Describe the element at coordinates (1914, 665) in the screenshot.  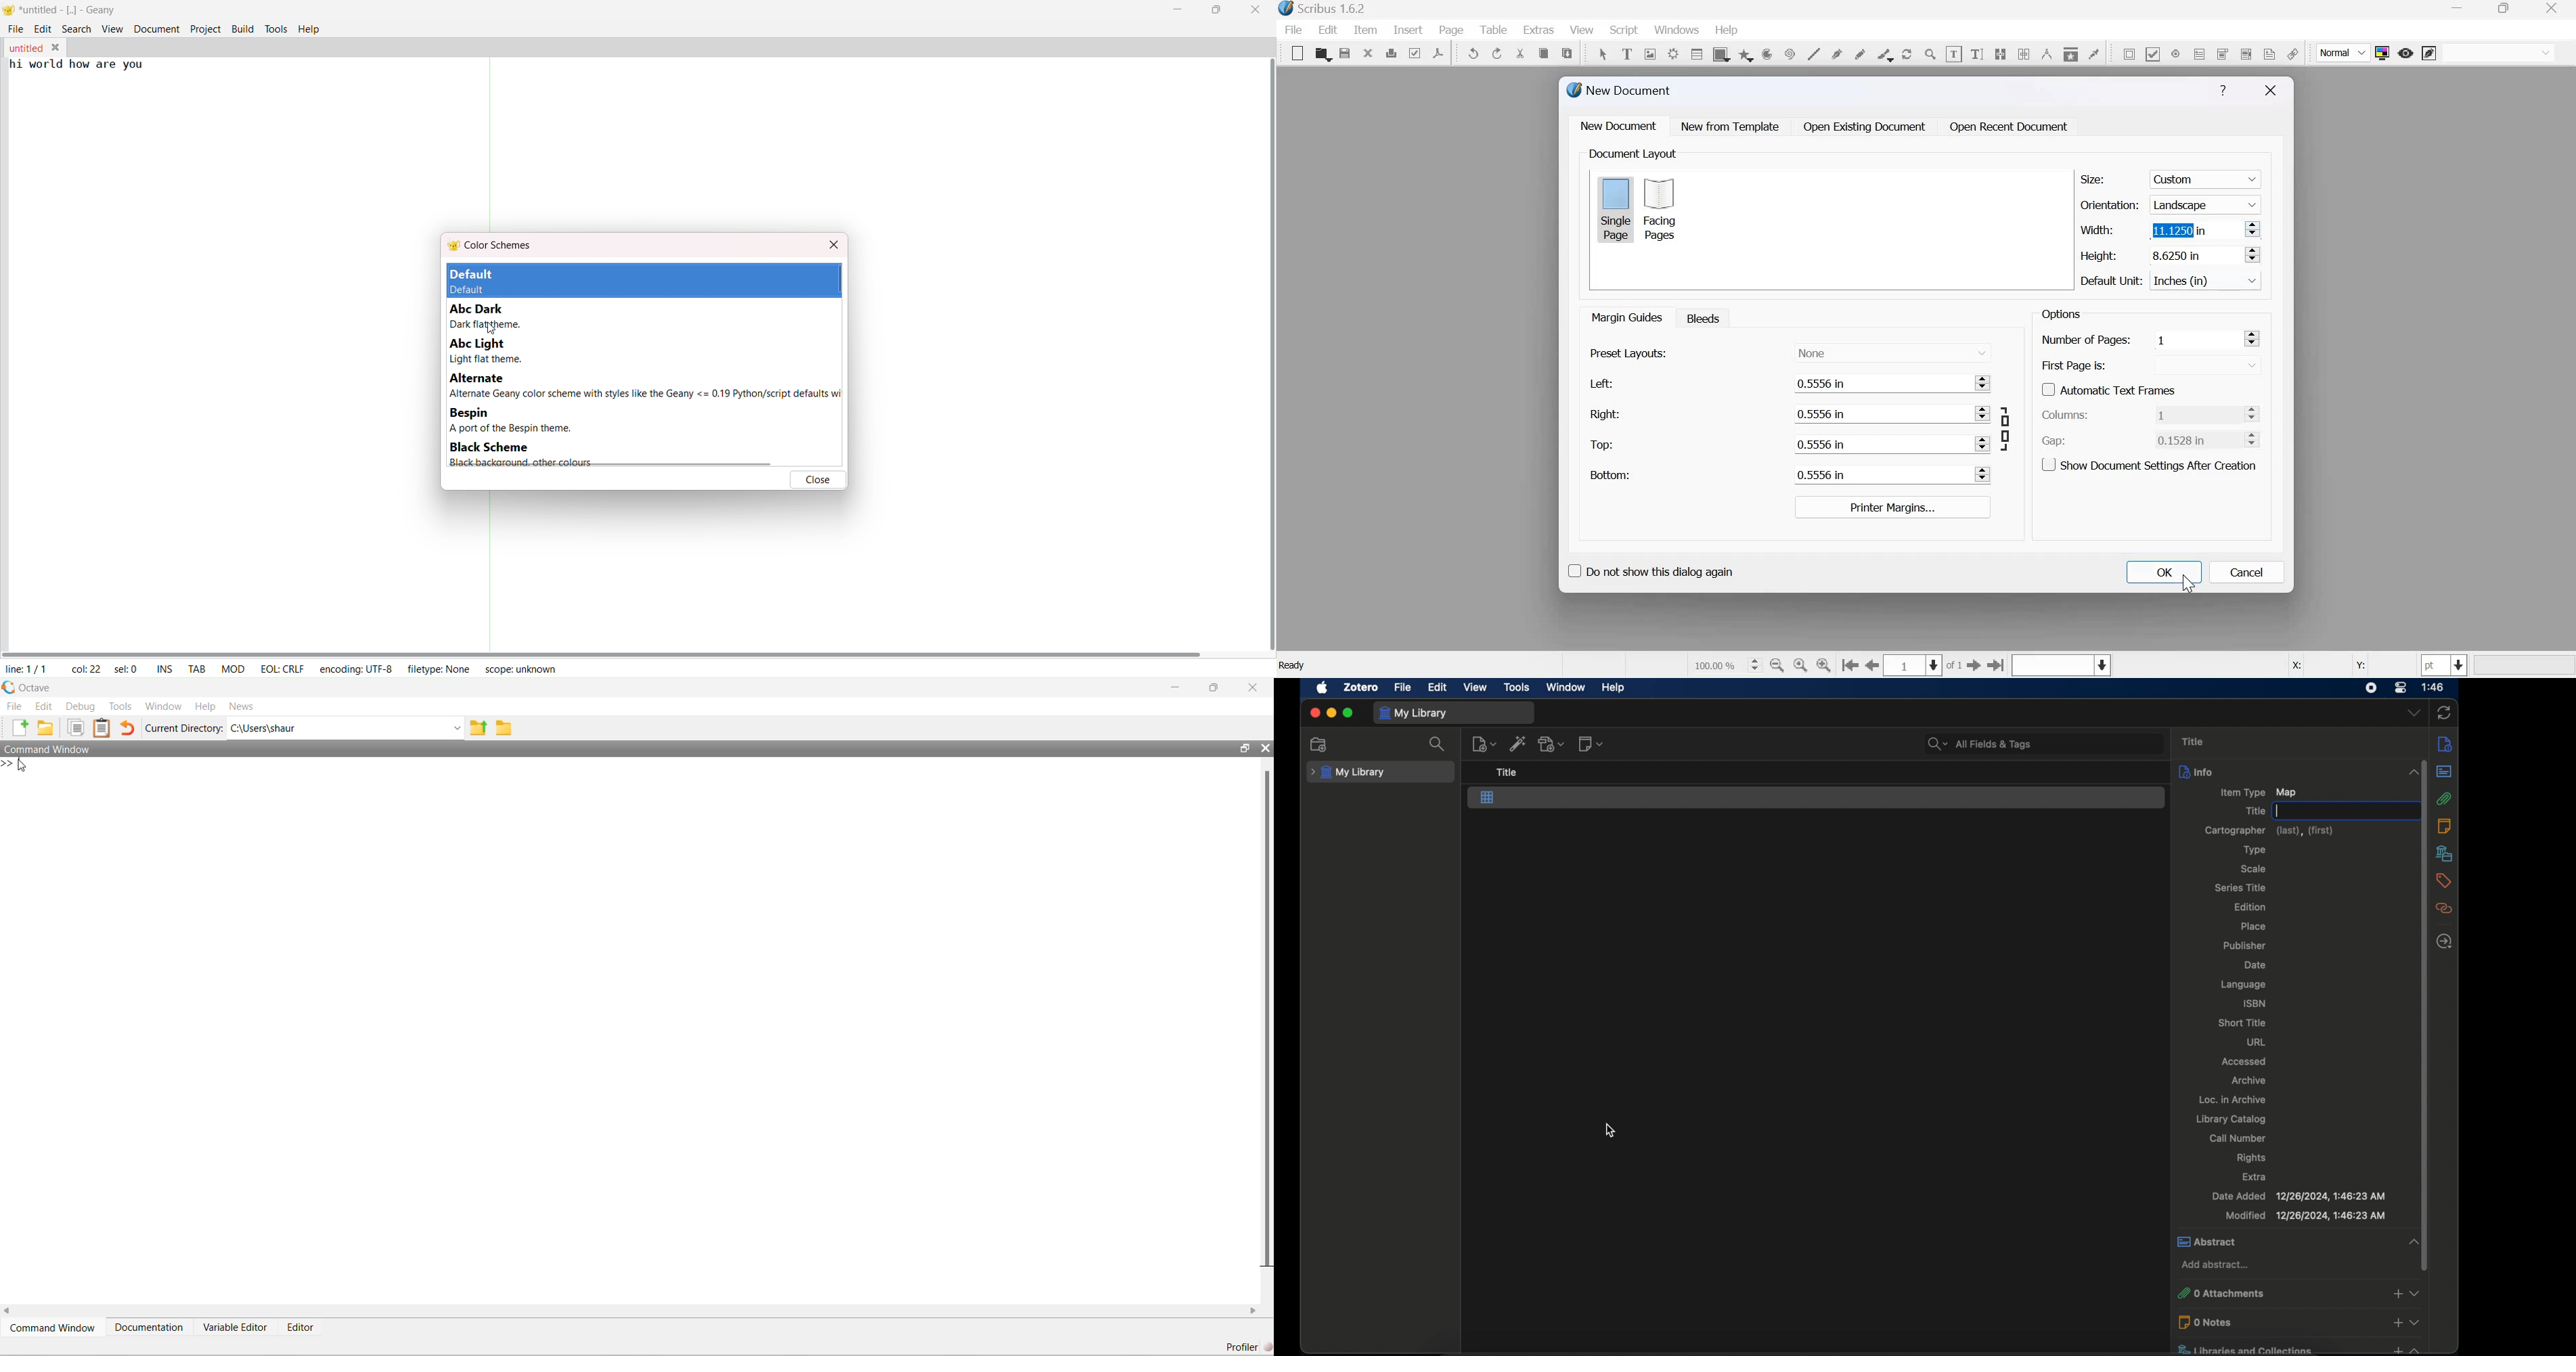
I see `Select the current page` at that location.